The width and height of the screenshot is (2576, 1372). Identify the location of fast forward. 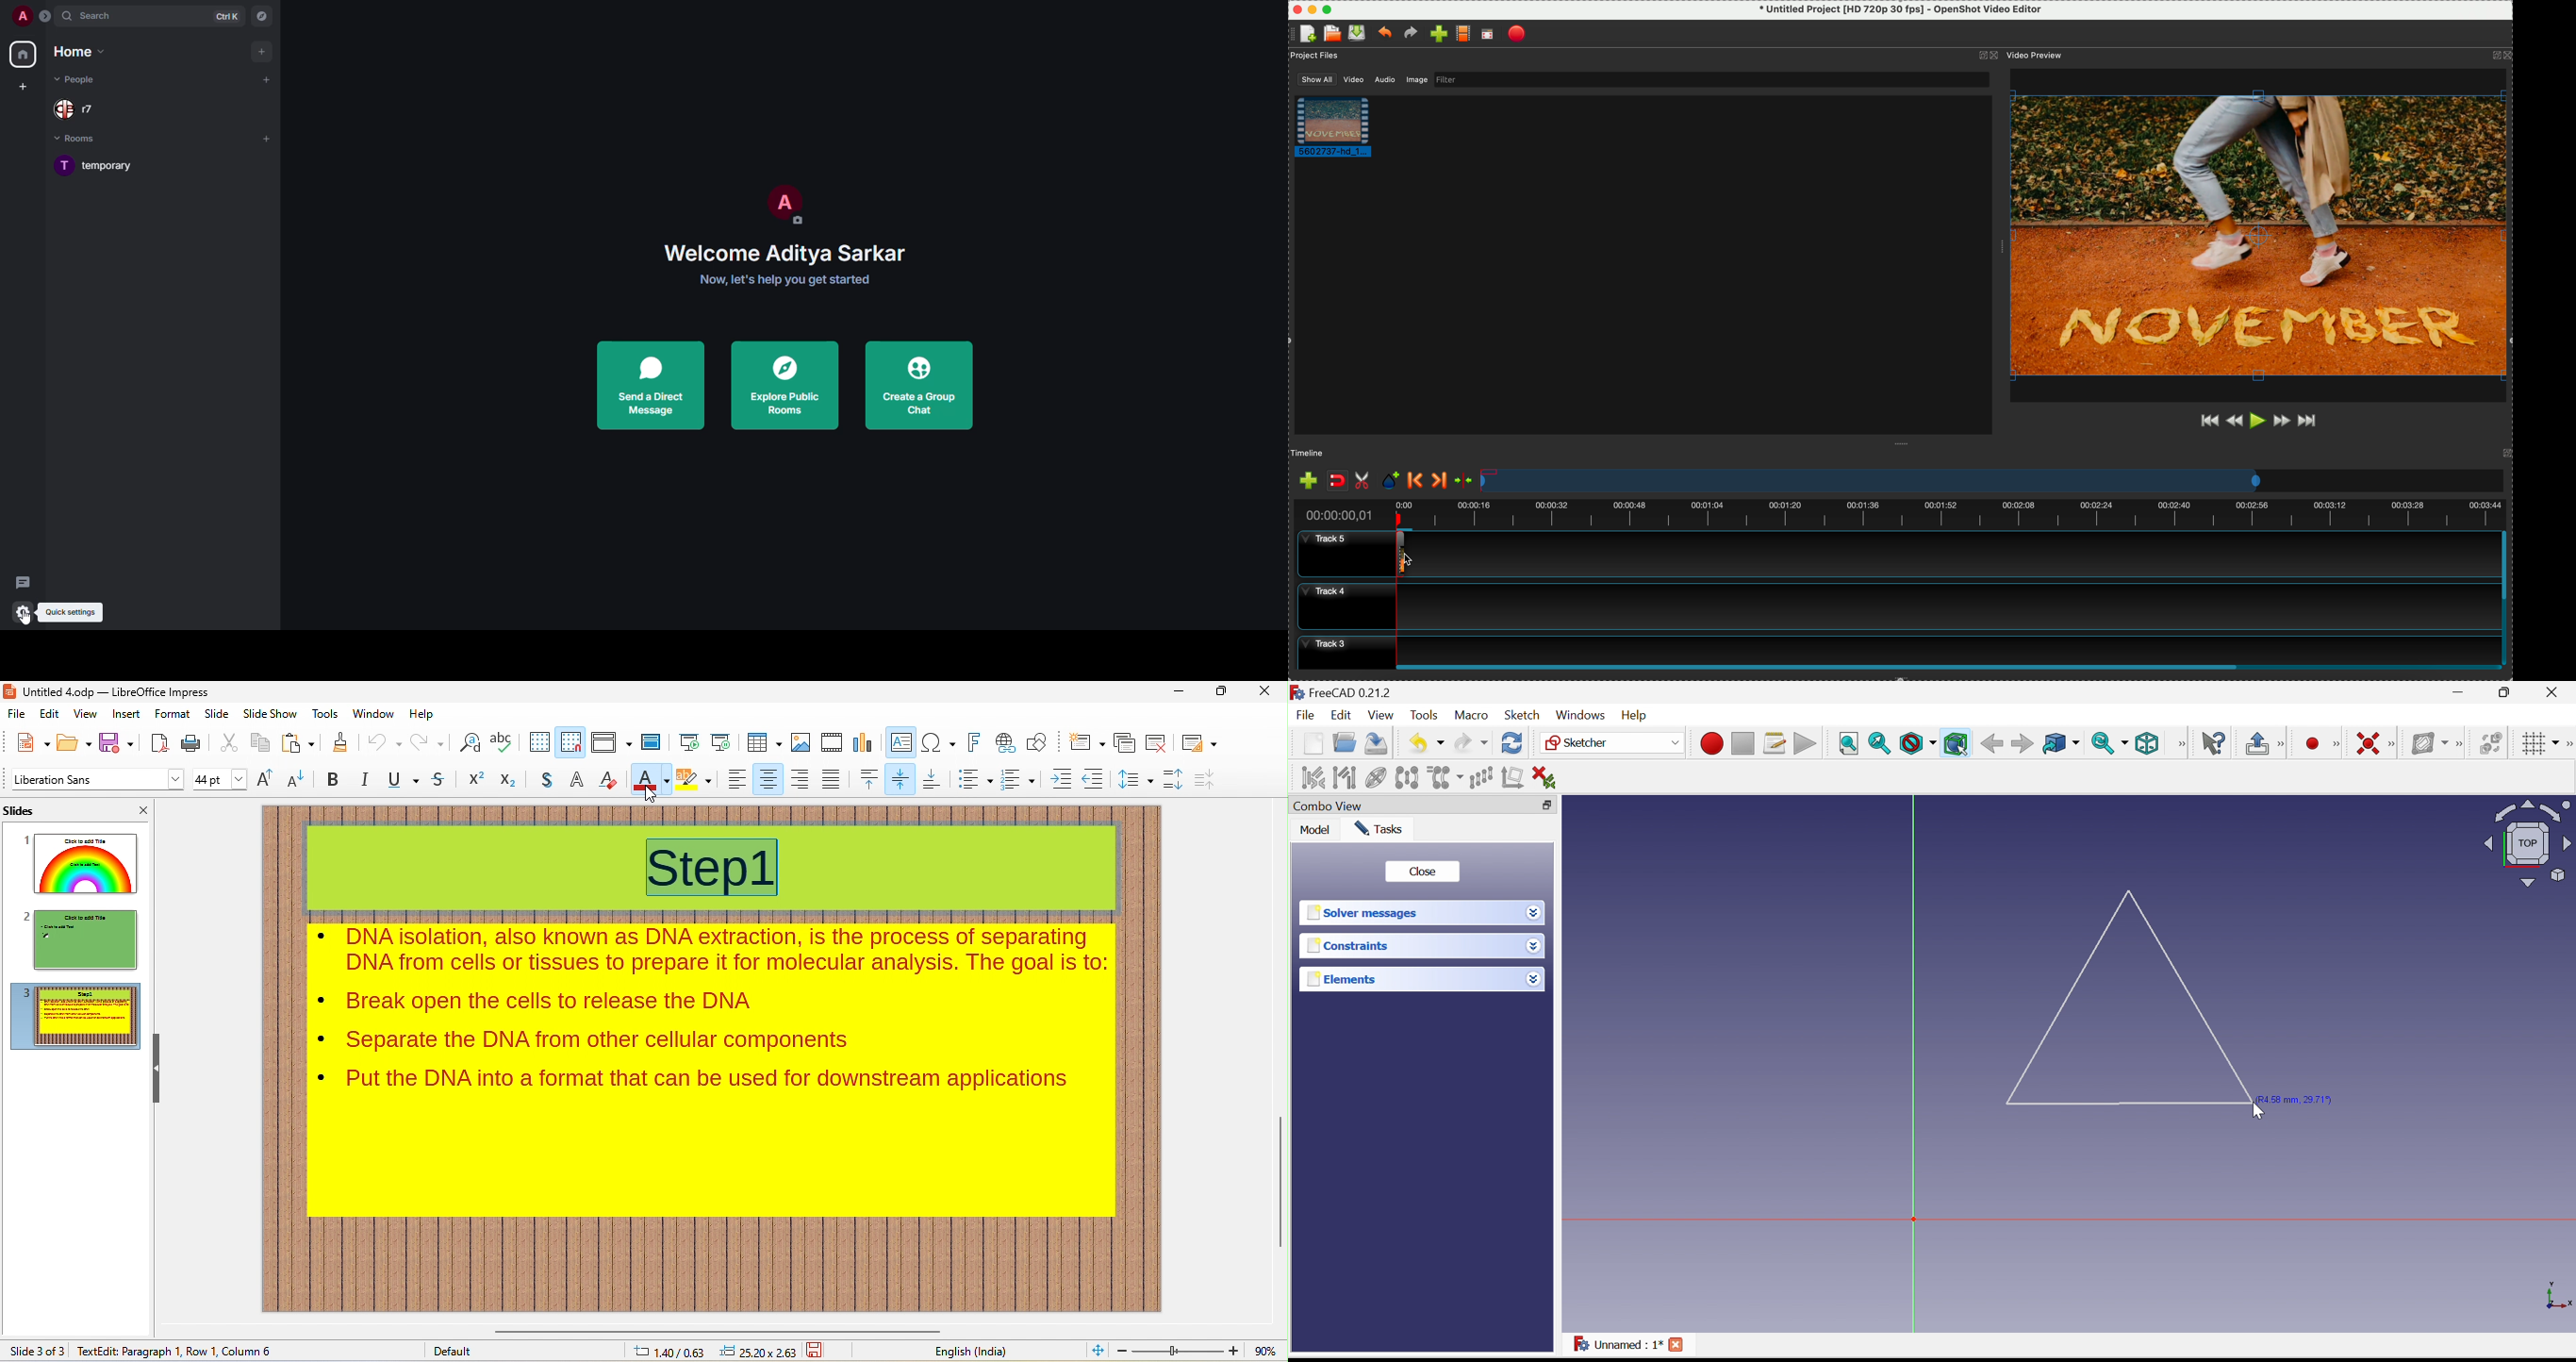
(2282, 423).